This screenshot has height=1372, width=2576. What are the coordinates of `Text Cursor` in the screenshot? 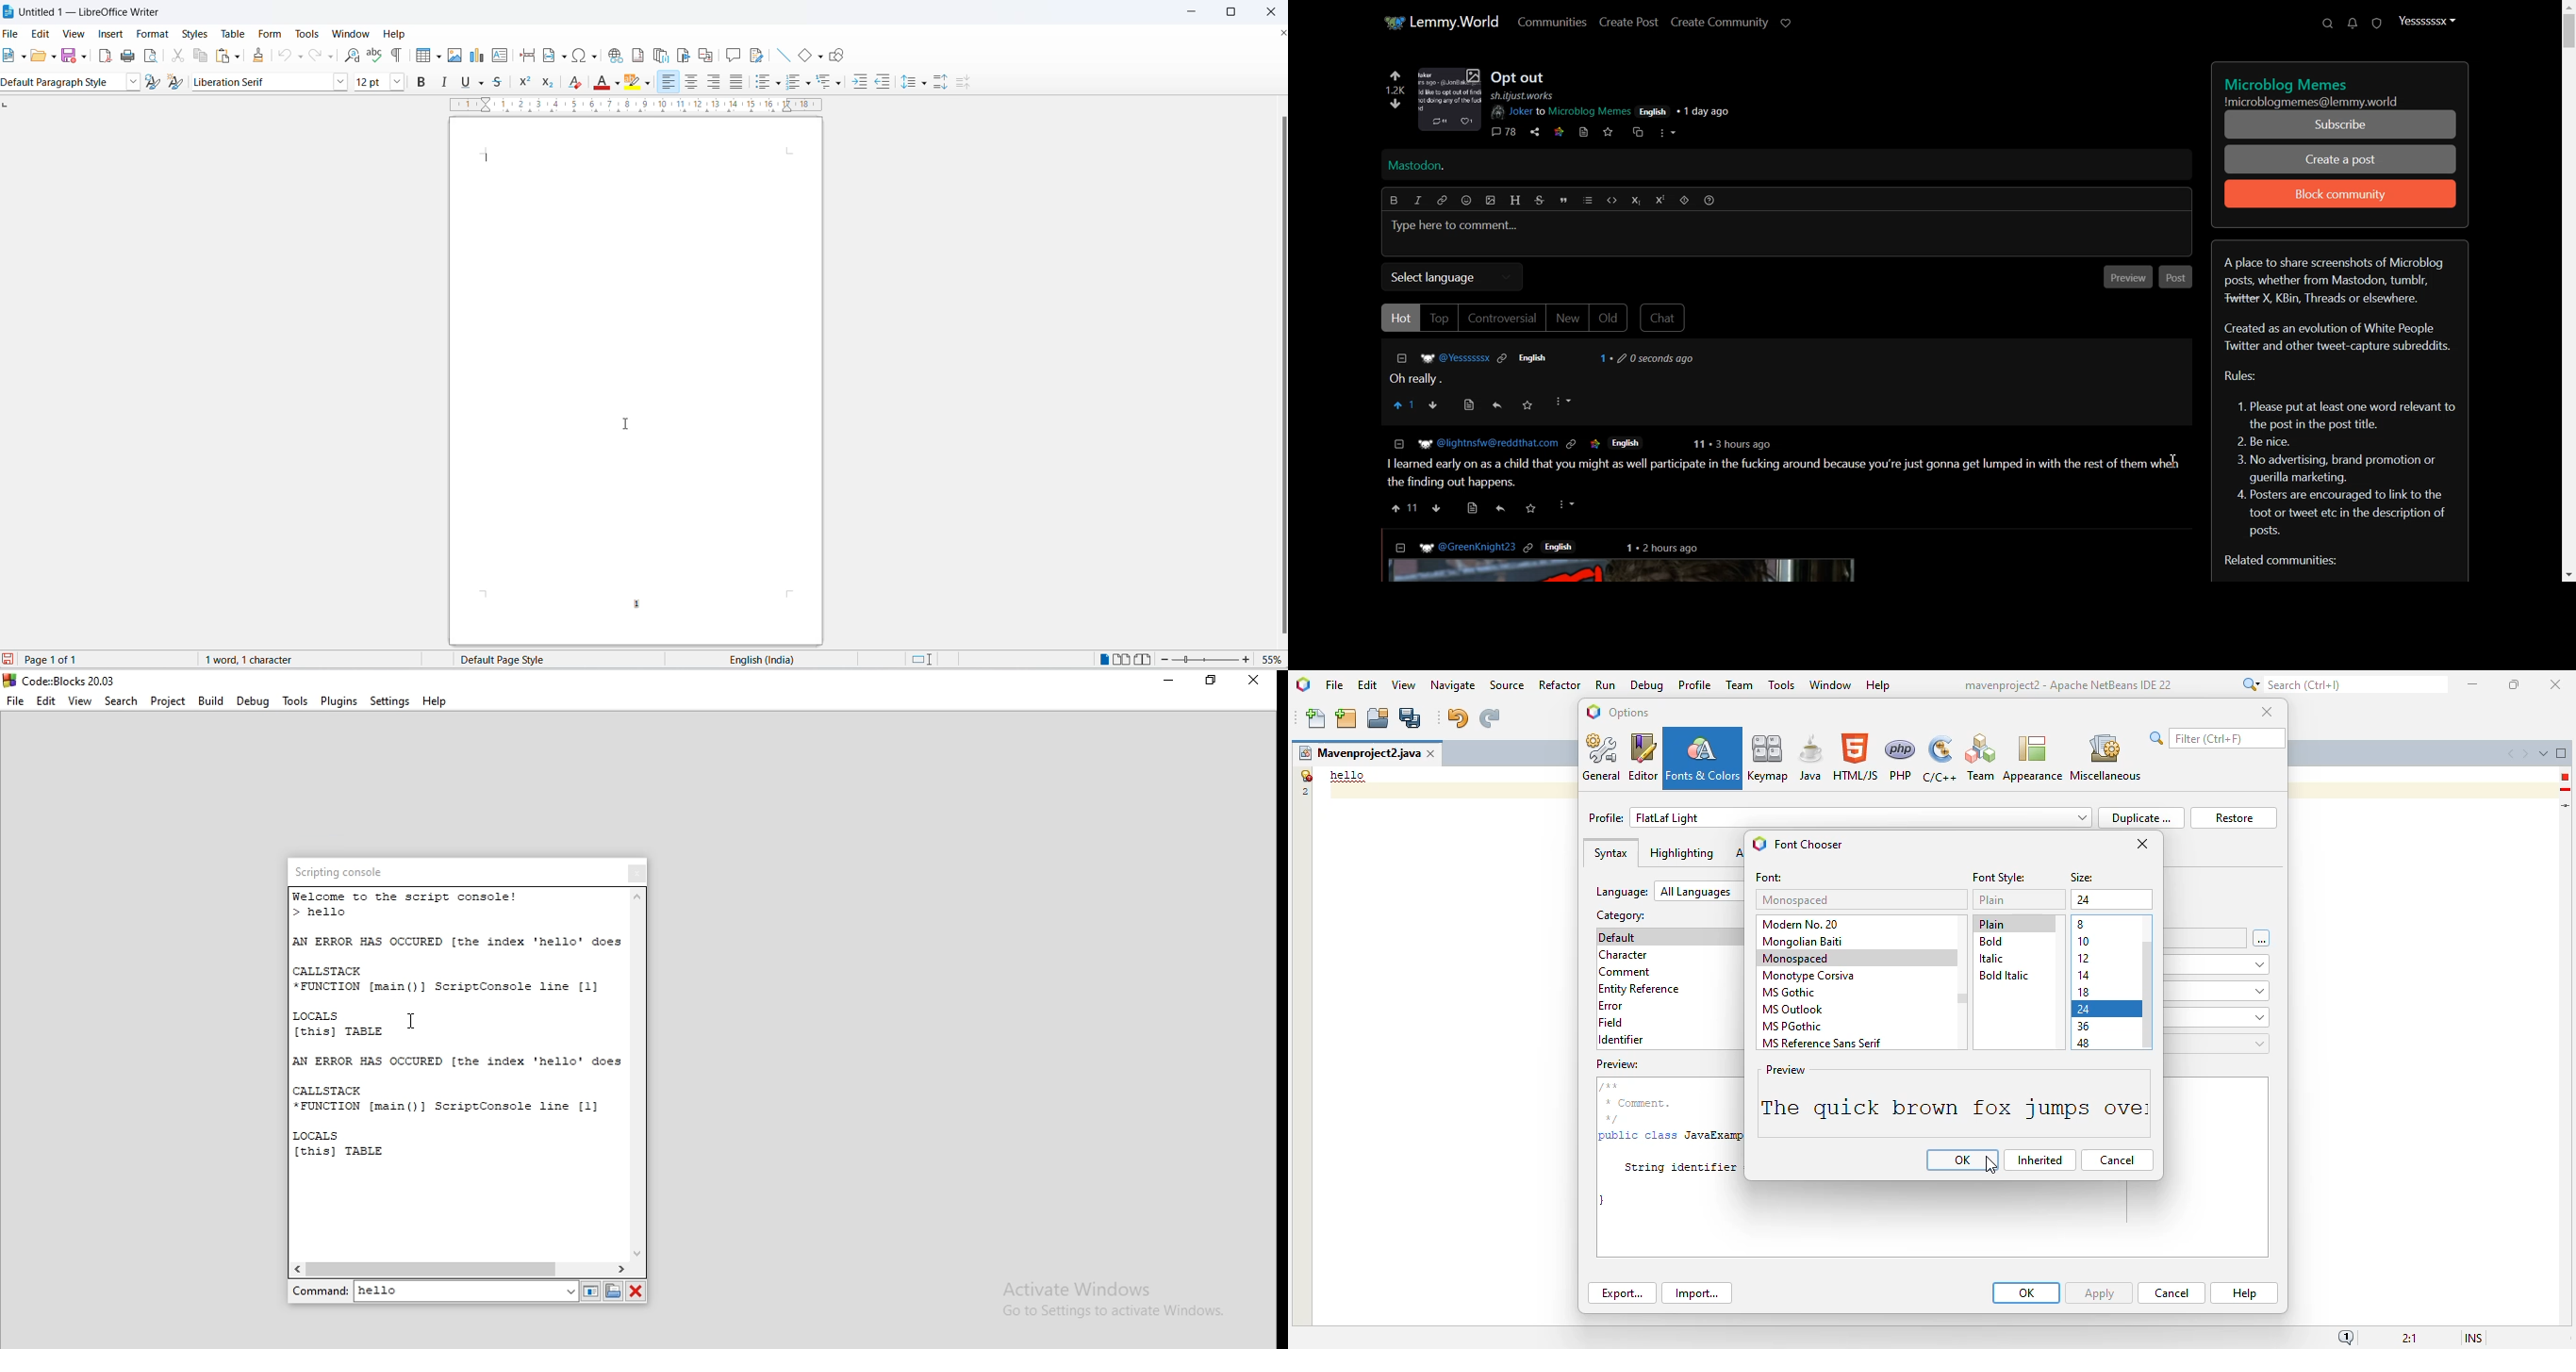 It's located at (2172, 461).